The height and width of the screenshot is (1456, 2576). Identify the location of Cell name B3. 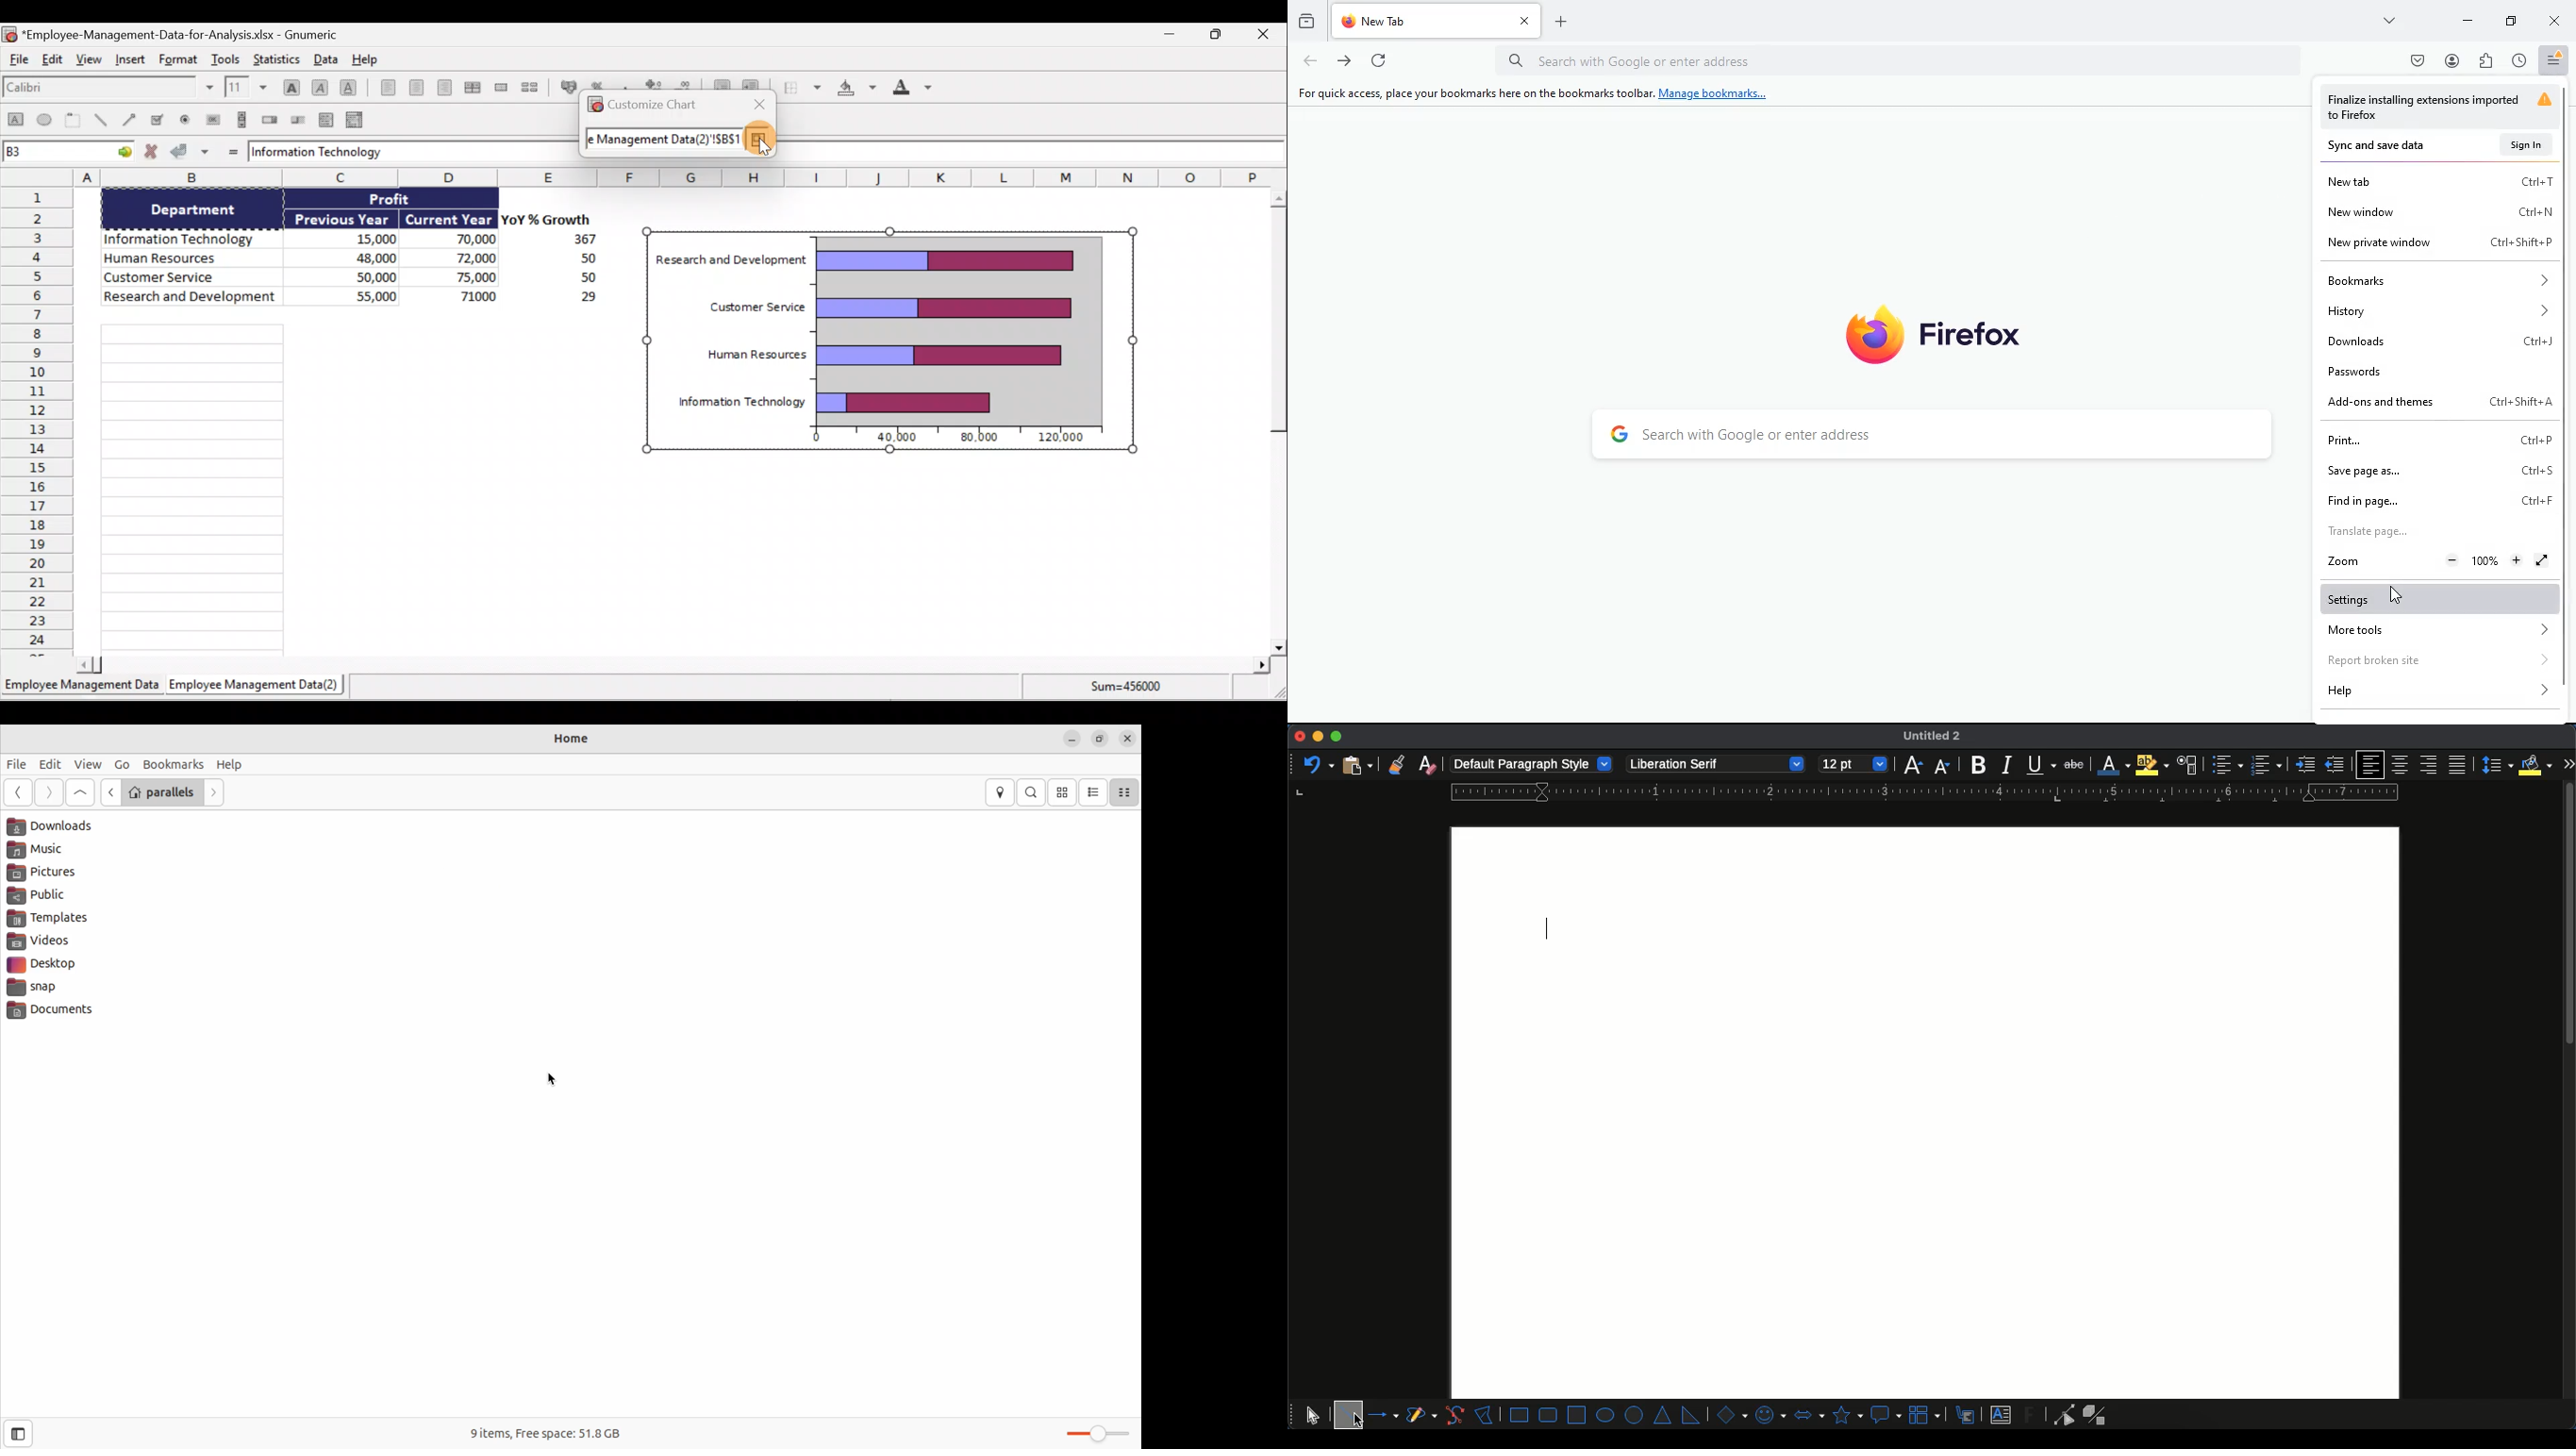
(54, 153).